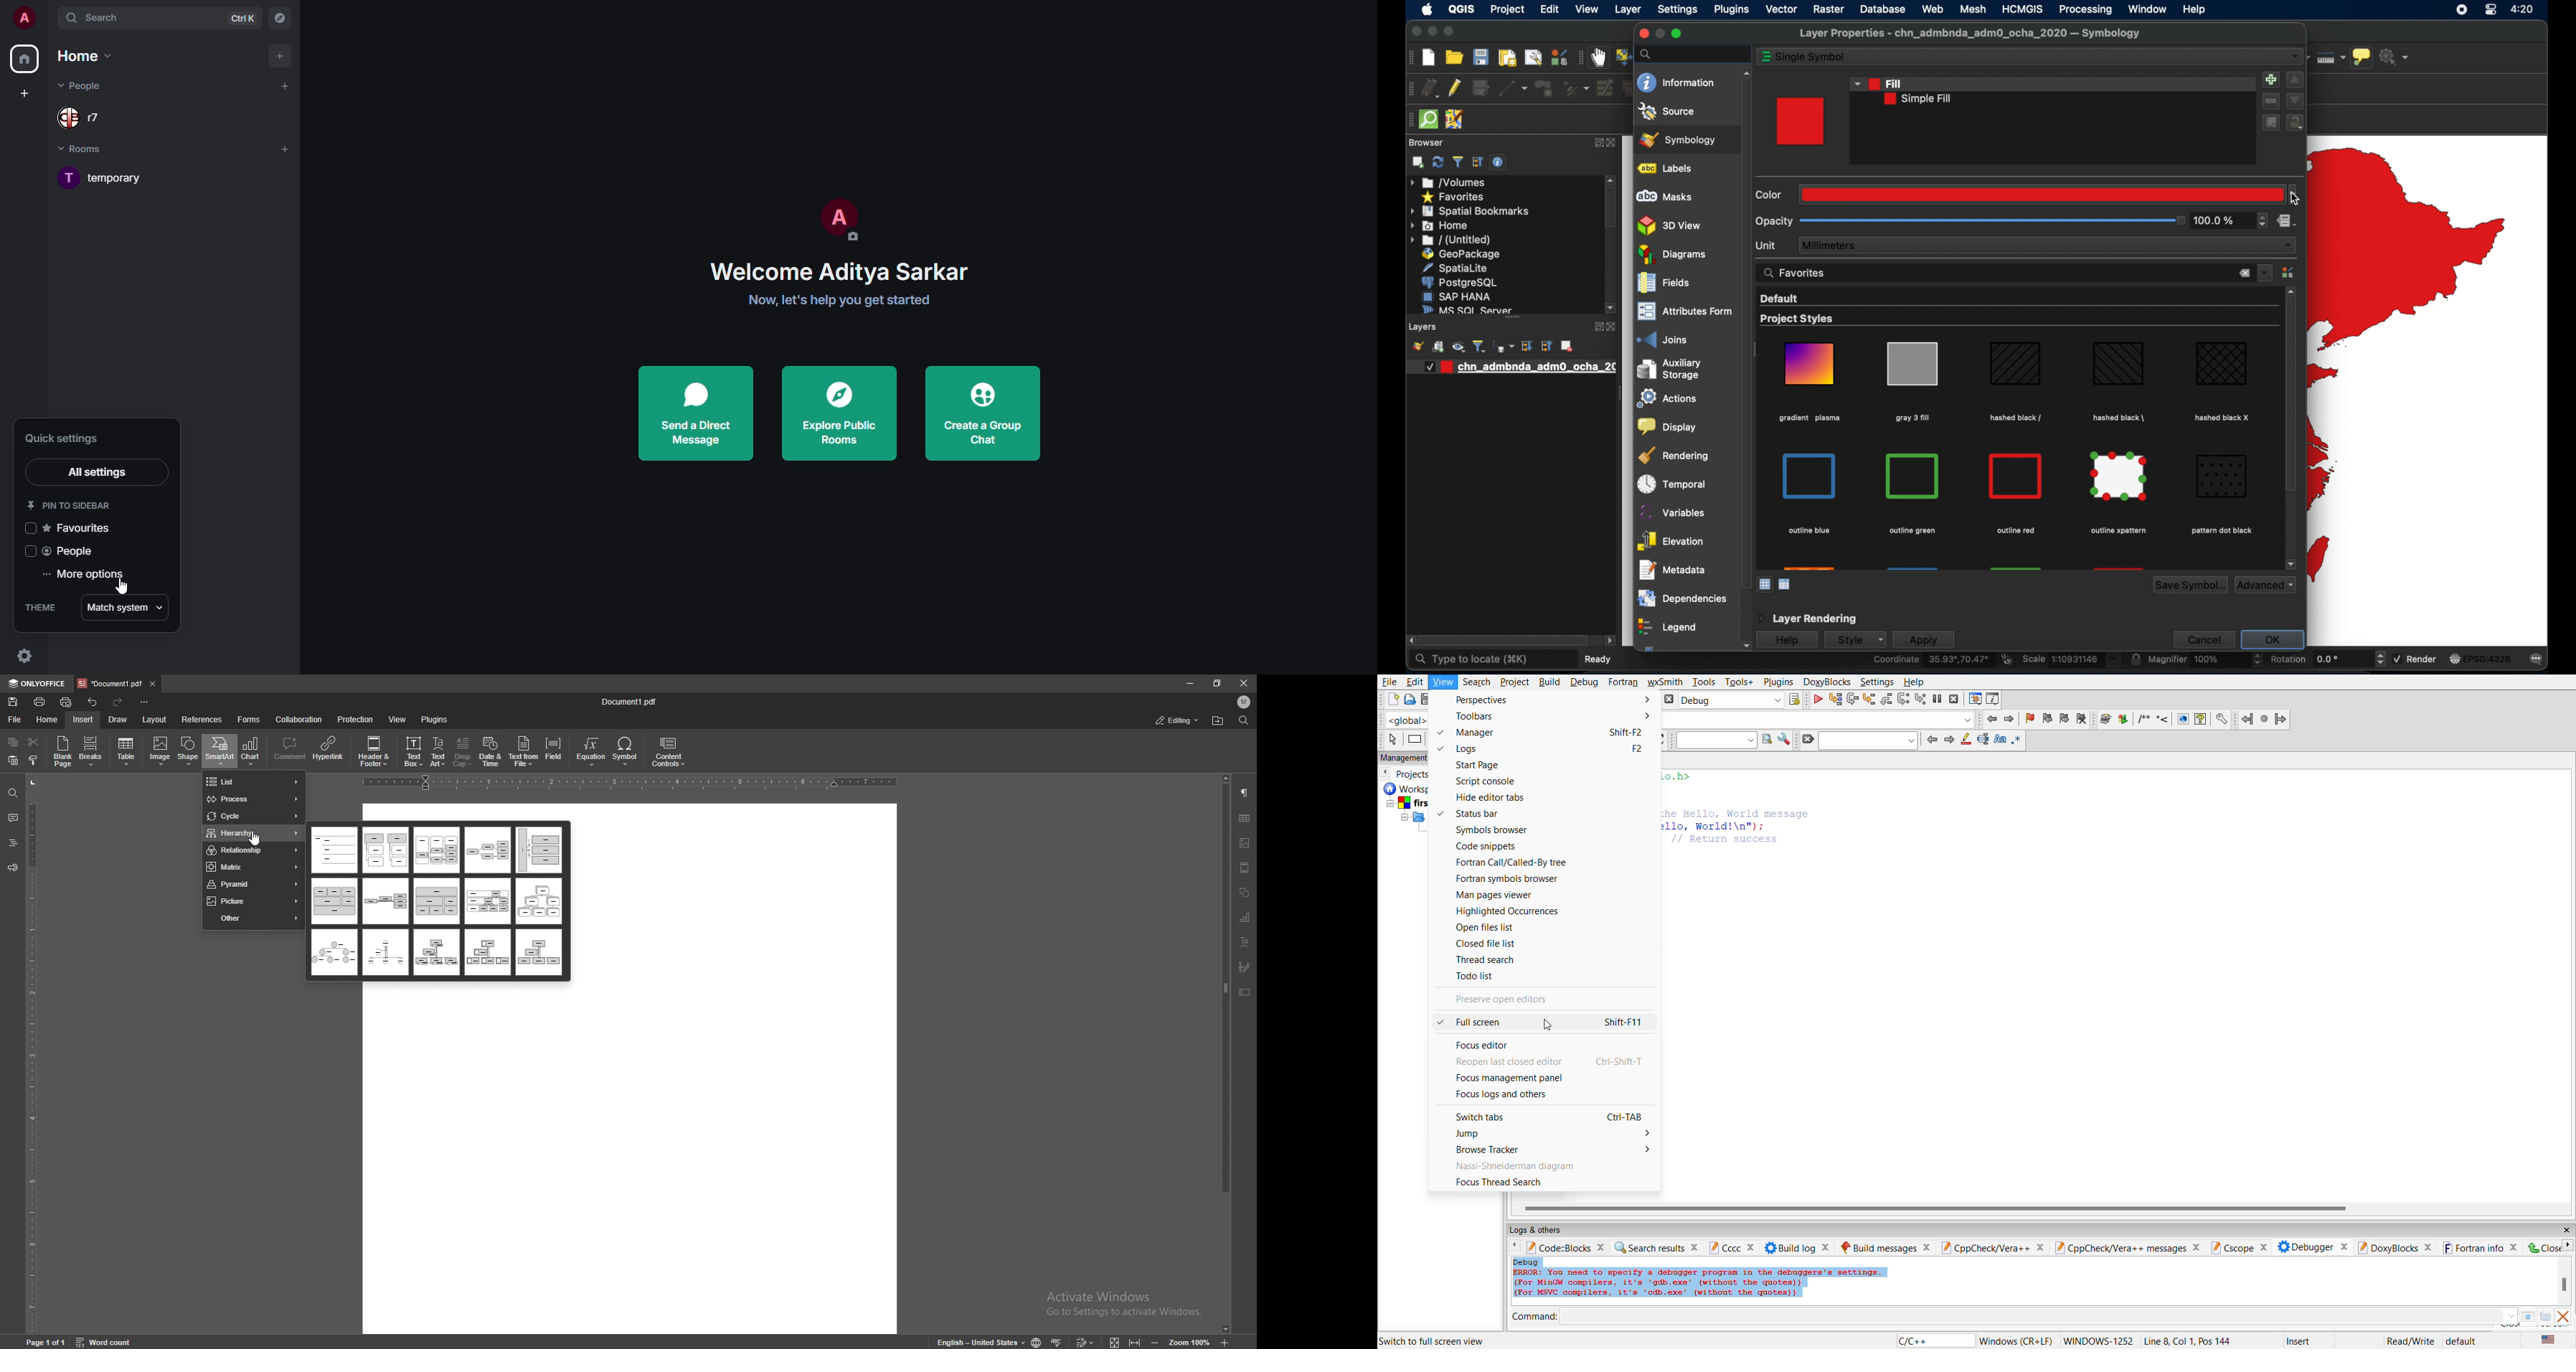 The image size is (2576, 1372). What do you see at coordinates (1508, 911) in the screenshot?
I see `highlighted occurences` at bounding box center [1508, 911].